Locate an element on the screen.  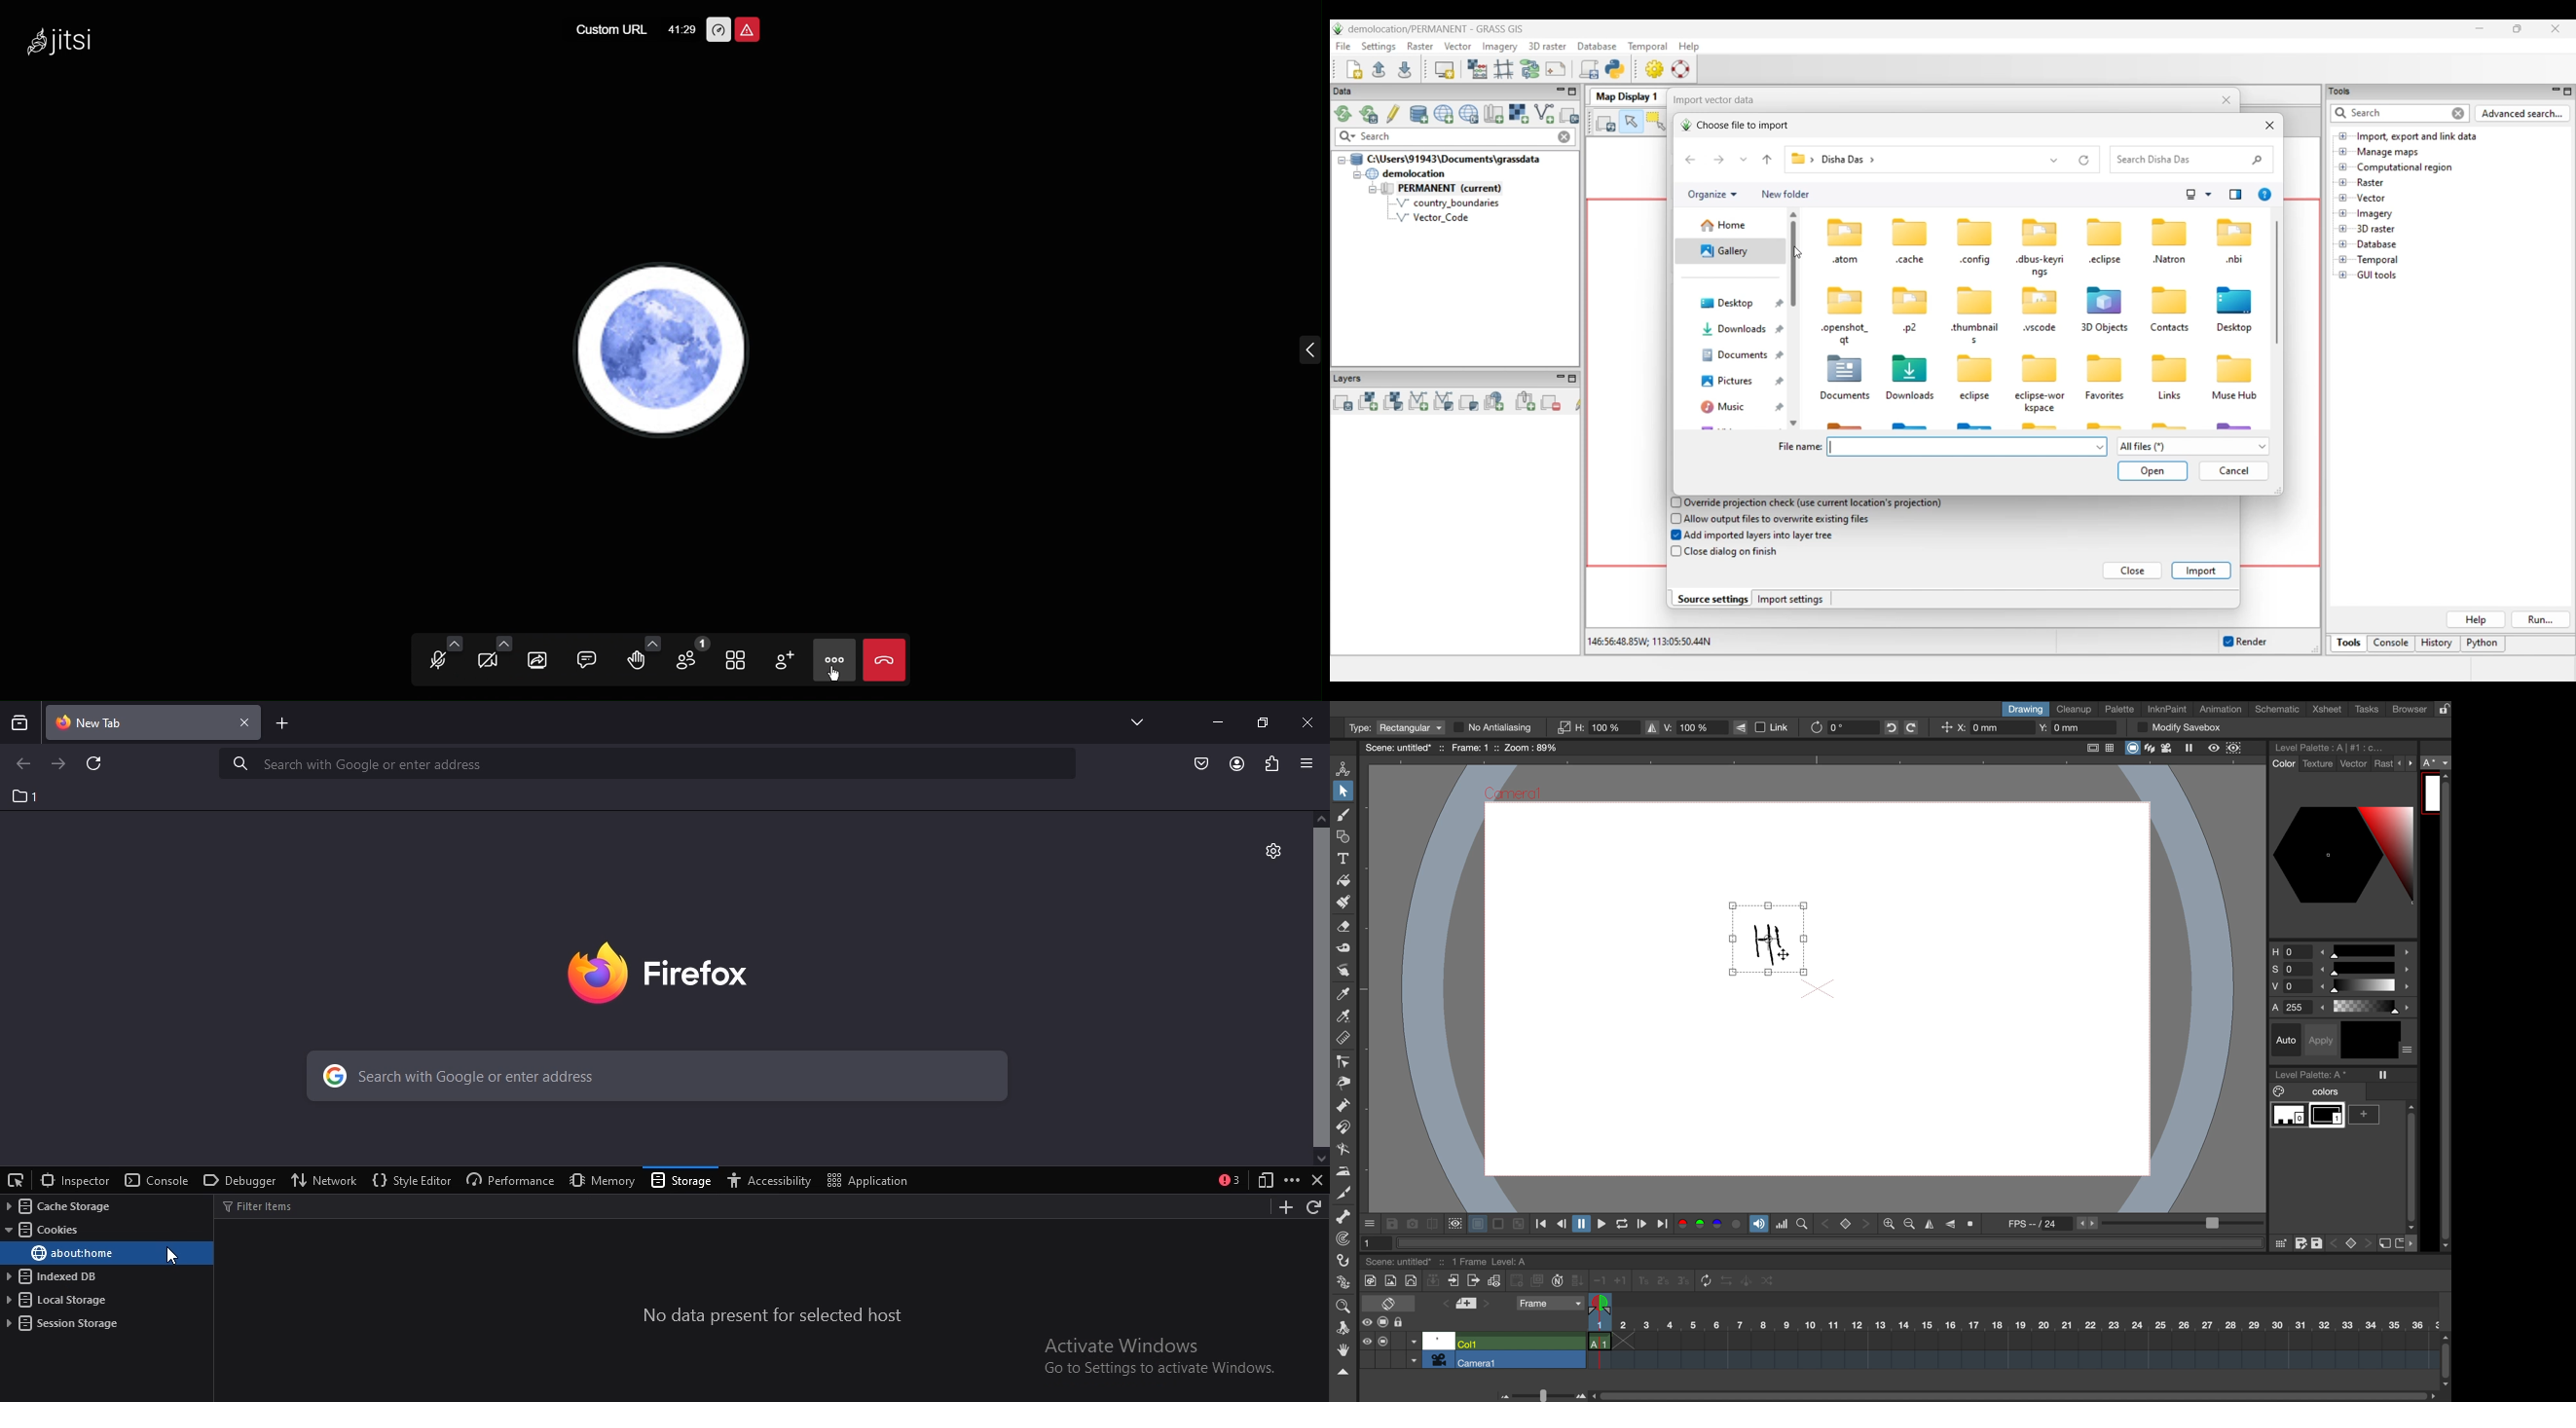
rast is located at coordinates (2383, 764).